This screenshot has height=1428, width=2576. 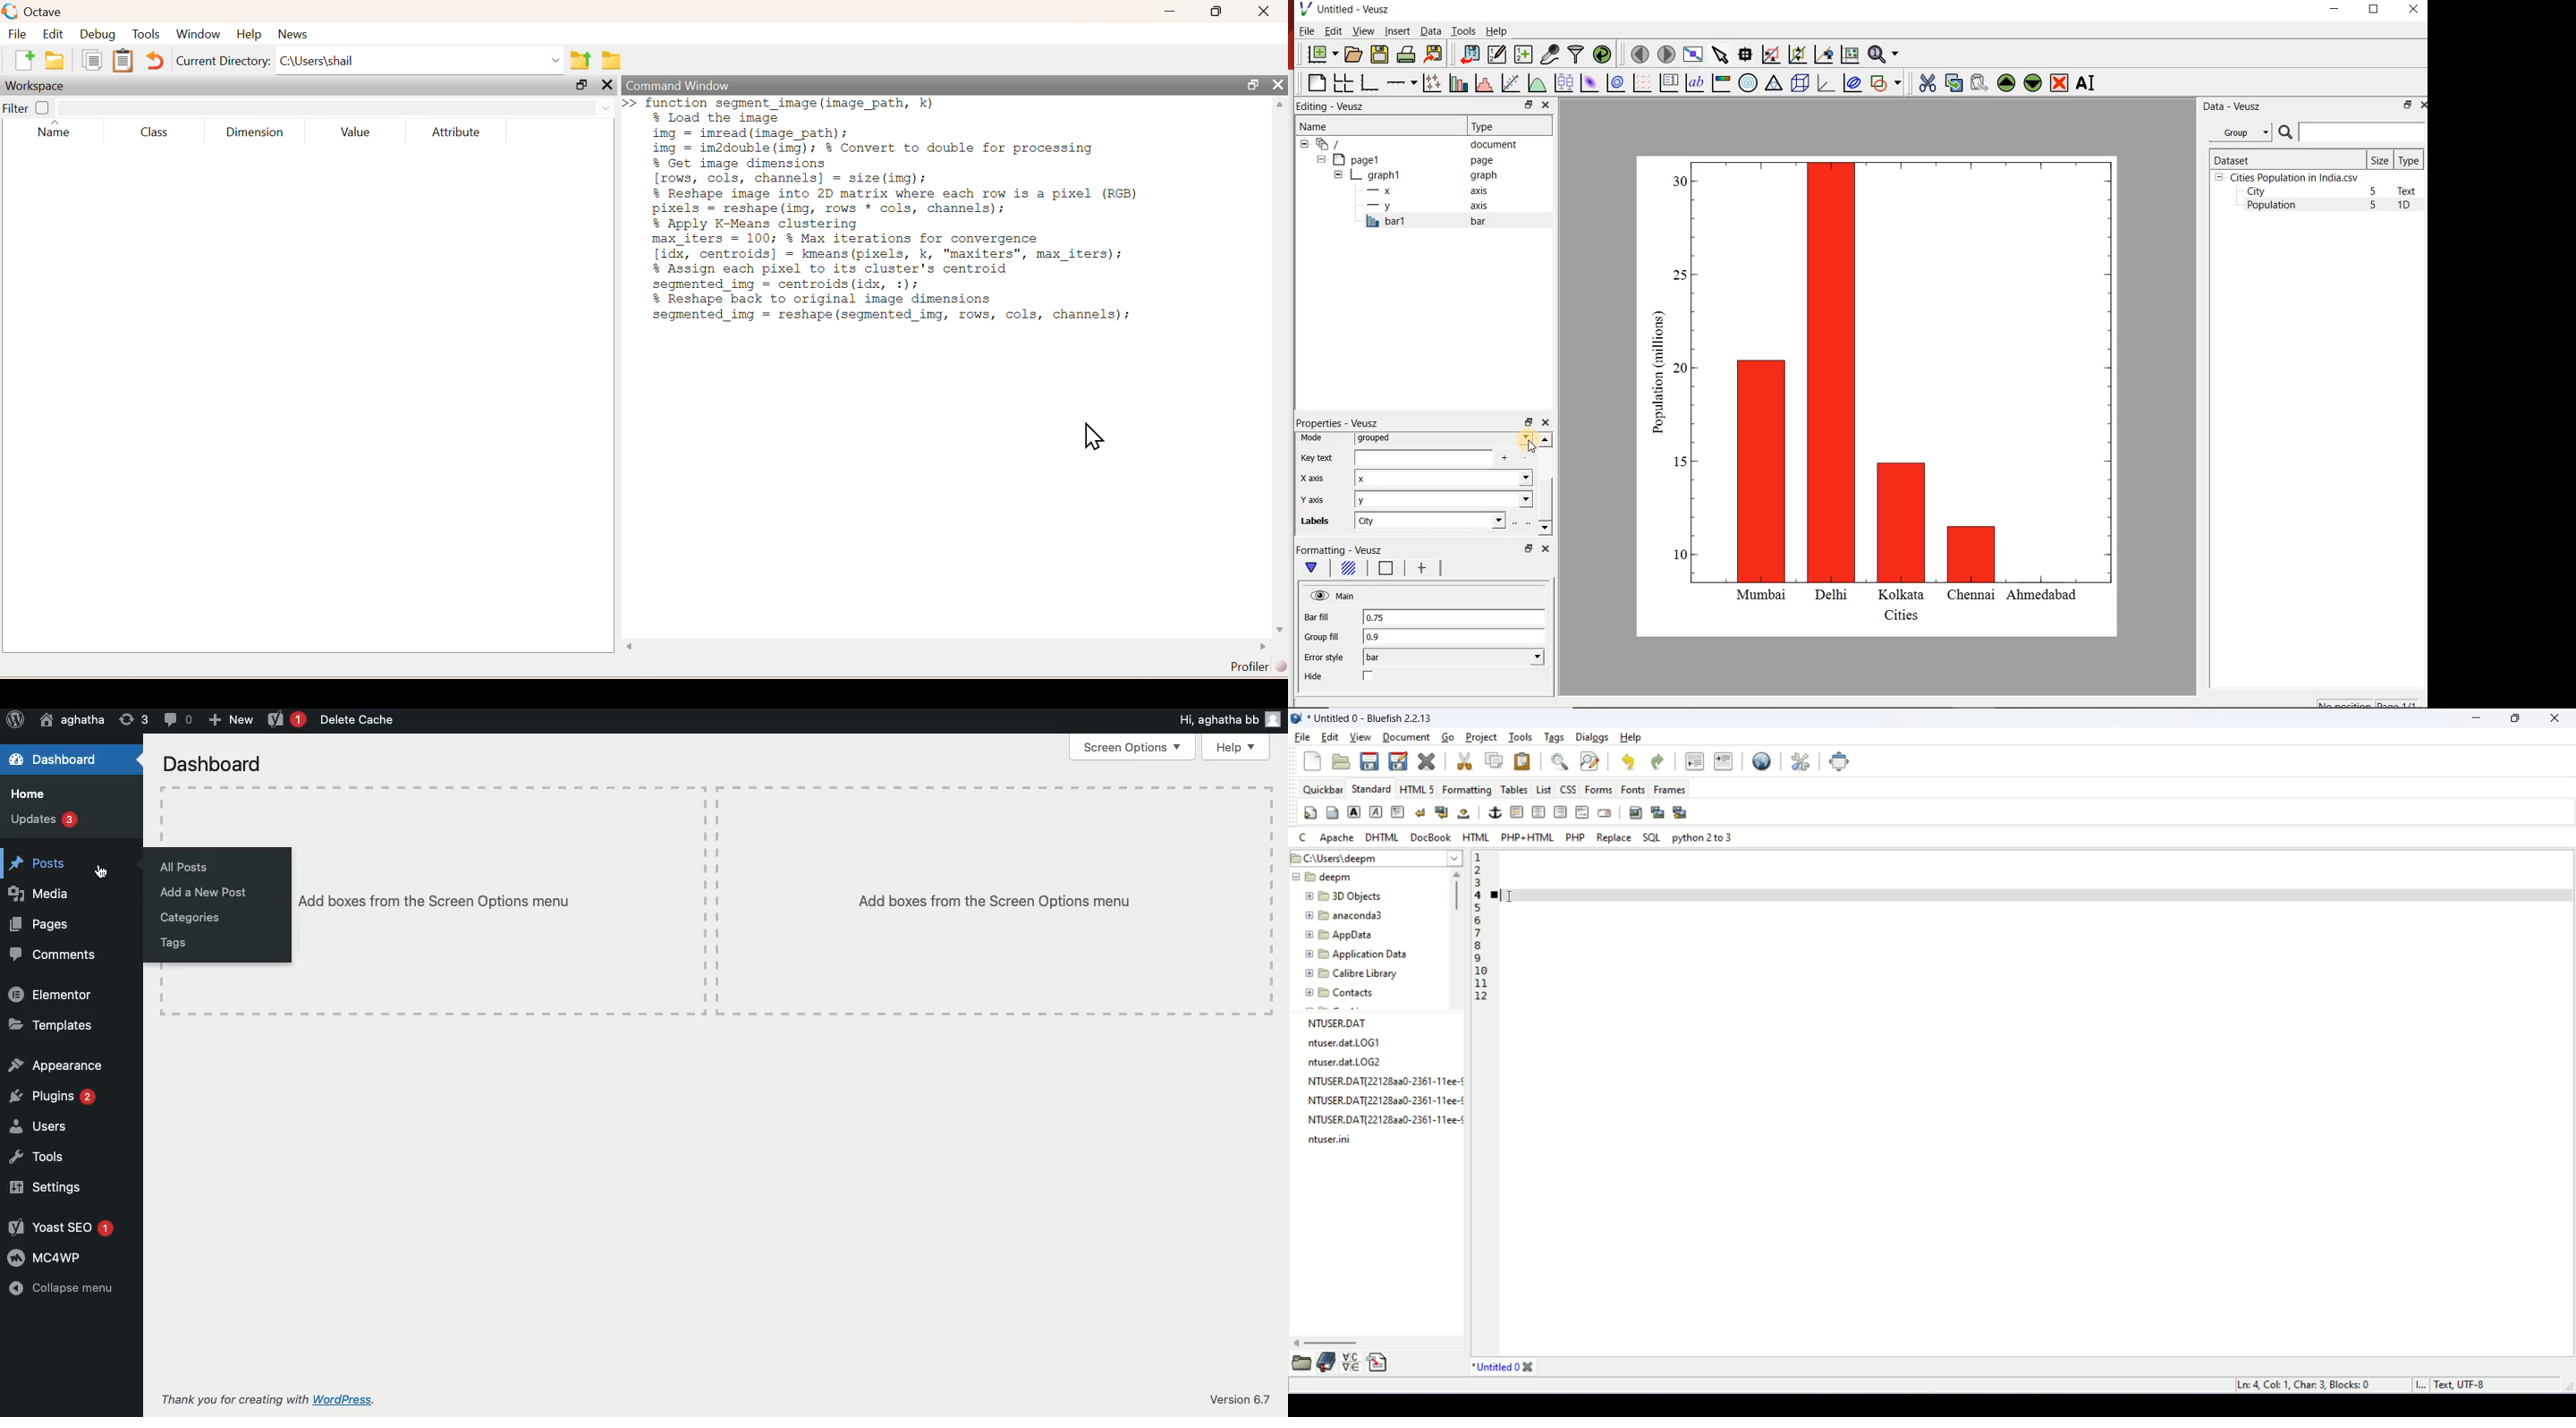 What do you see at coordinates (51, 995) in the screenshot?
I see `Elementor` at bounding box center [51, 995].